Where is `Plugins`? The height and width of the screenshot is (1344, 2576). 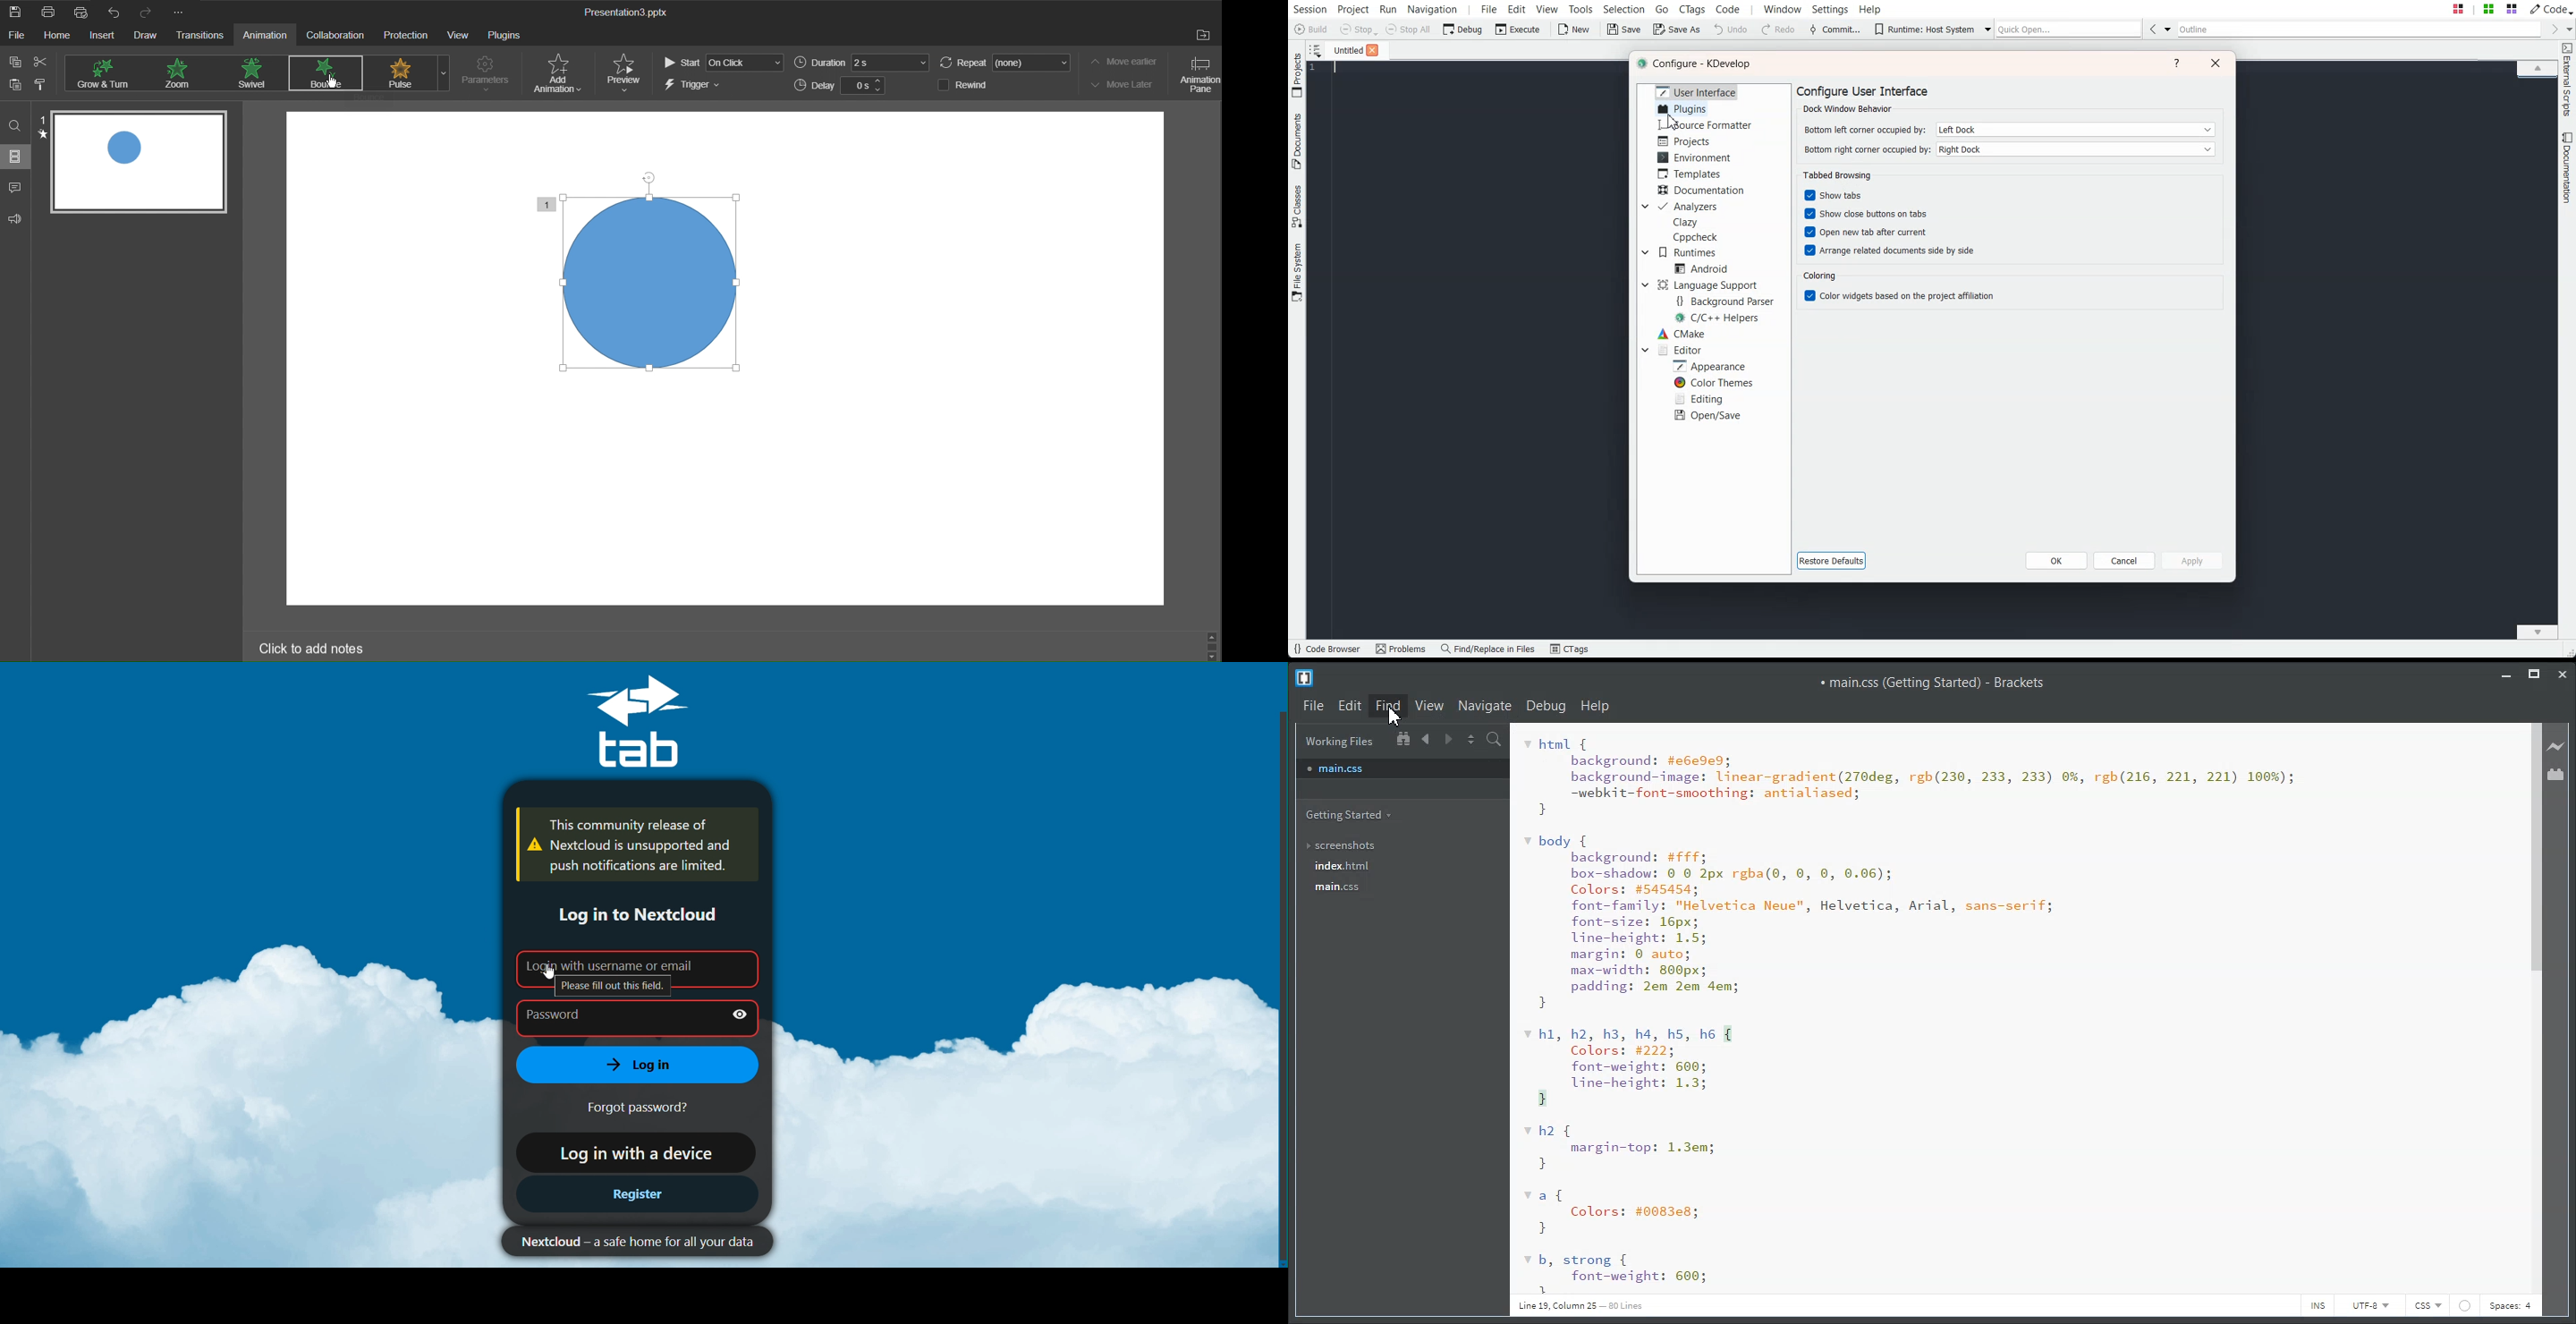 Plugins is located at coordinates (502, 36).